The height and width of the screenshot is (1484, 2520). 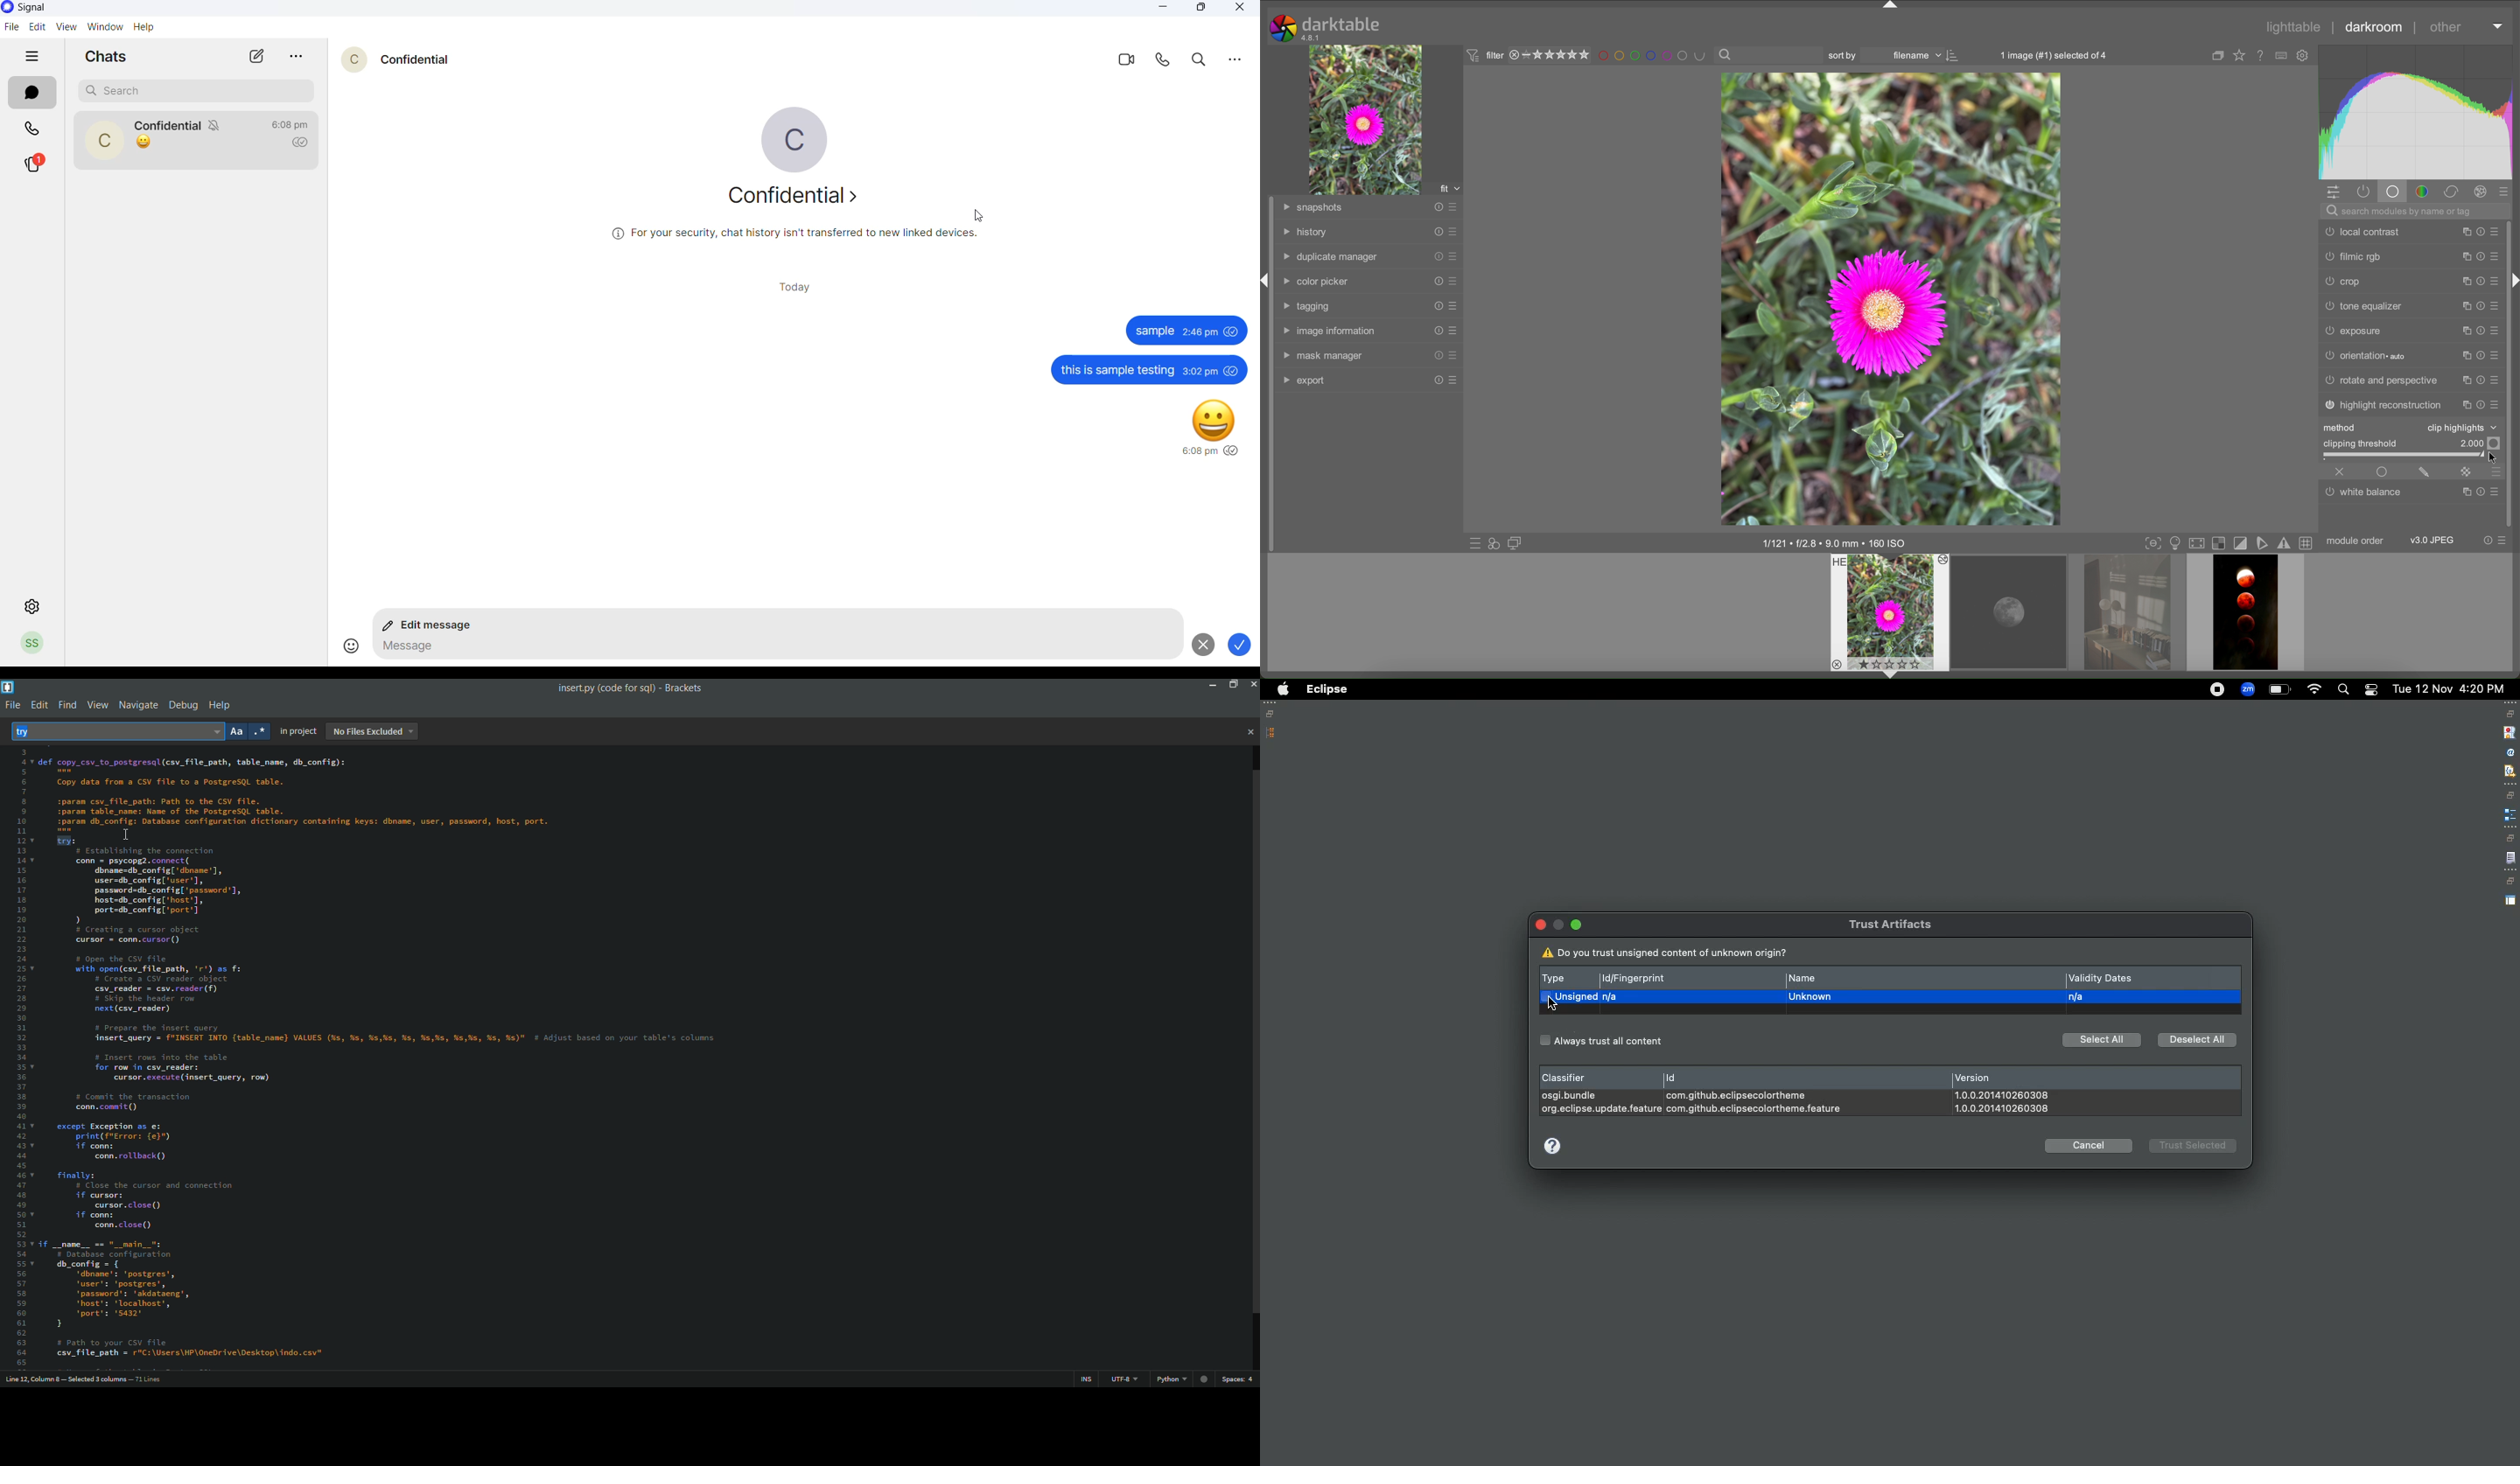 What do you see at coordinates (182, 706) in the screenshot?
I see `debug menu` at bounding box center [182, 706].